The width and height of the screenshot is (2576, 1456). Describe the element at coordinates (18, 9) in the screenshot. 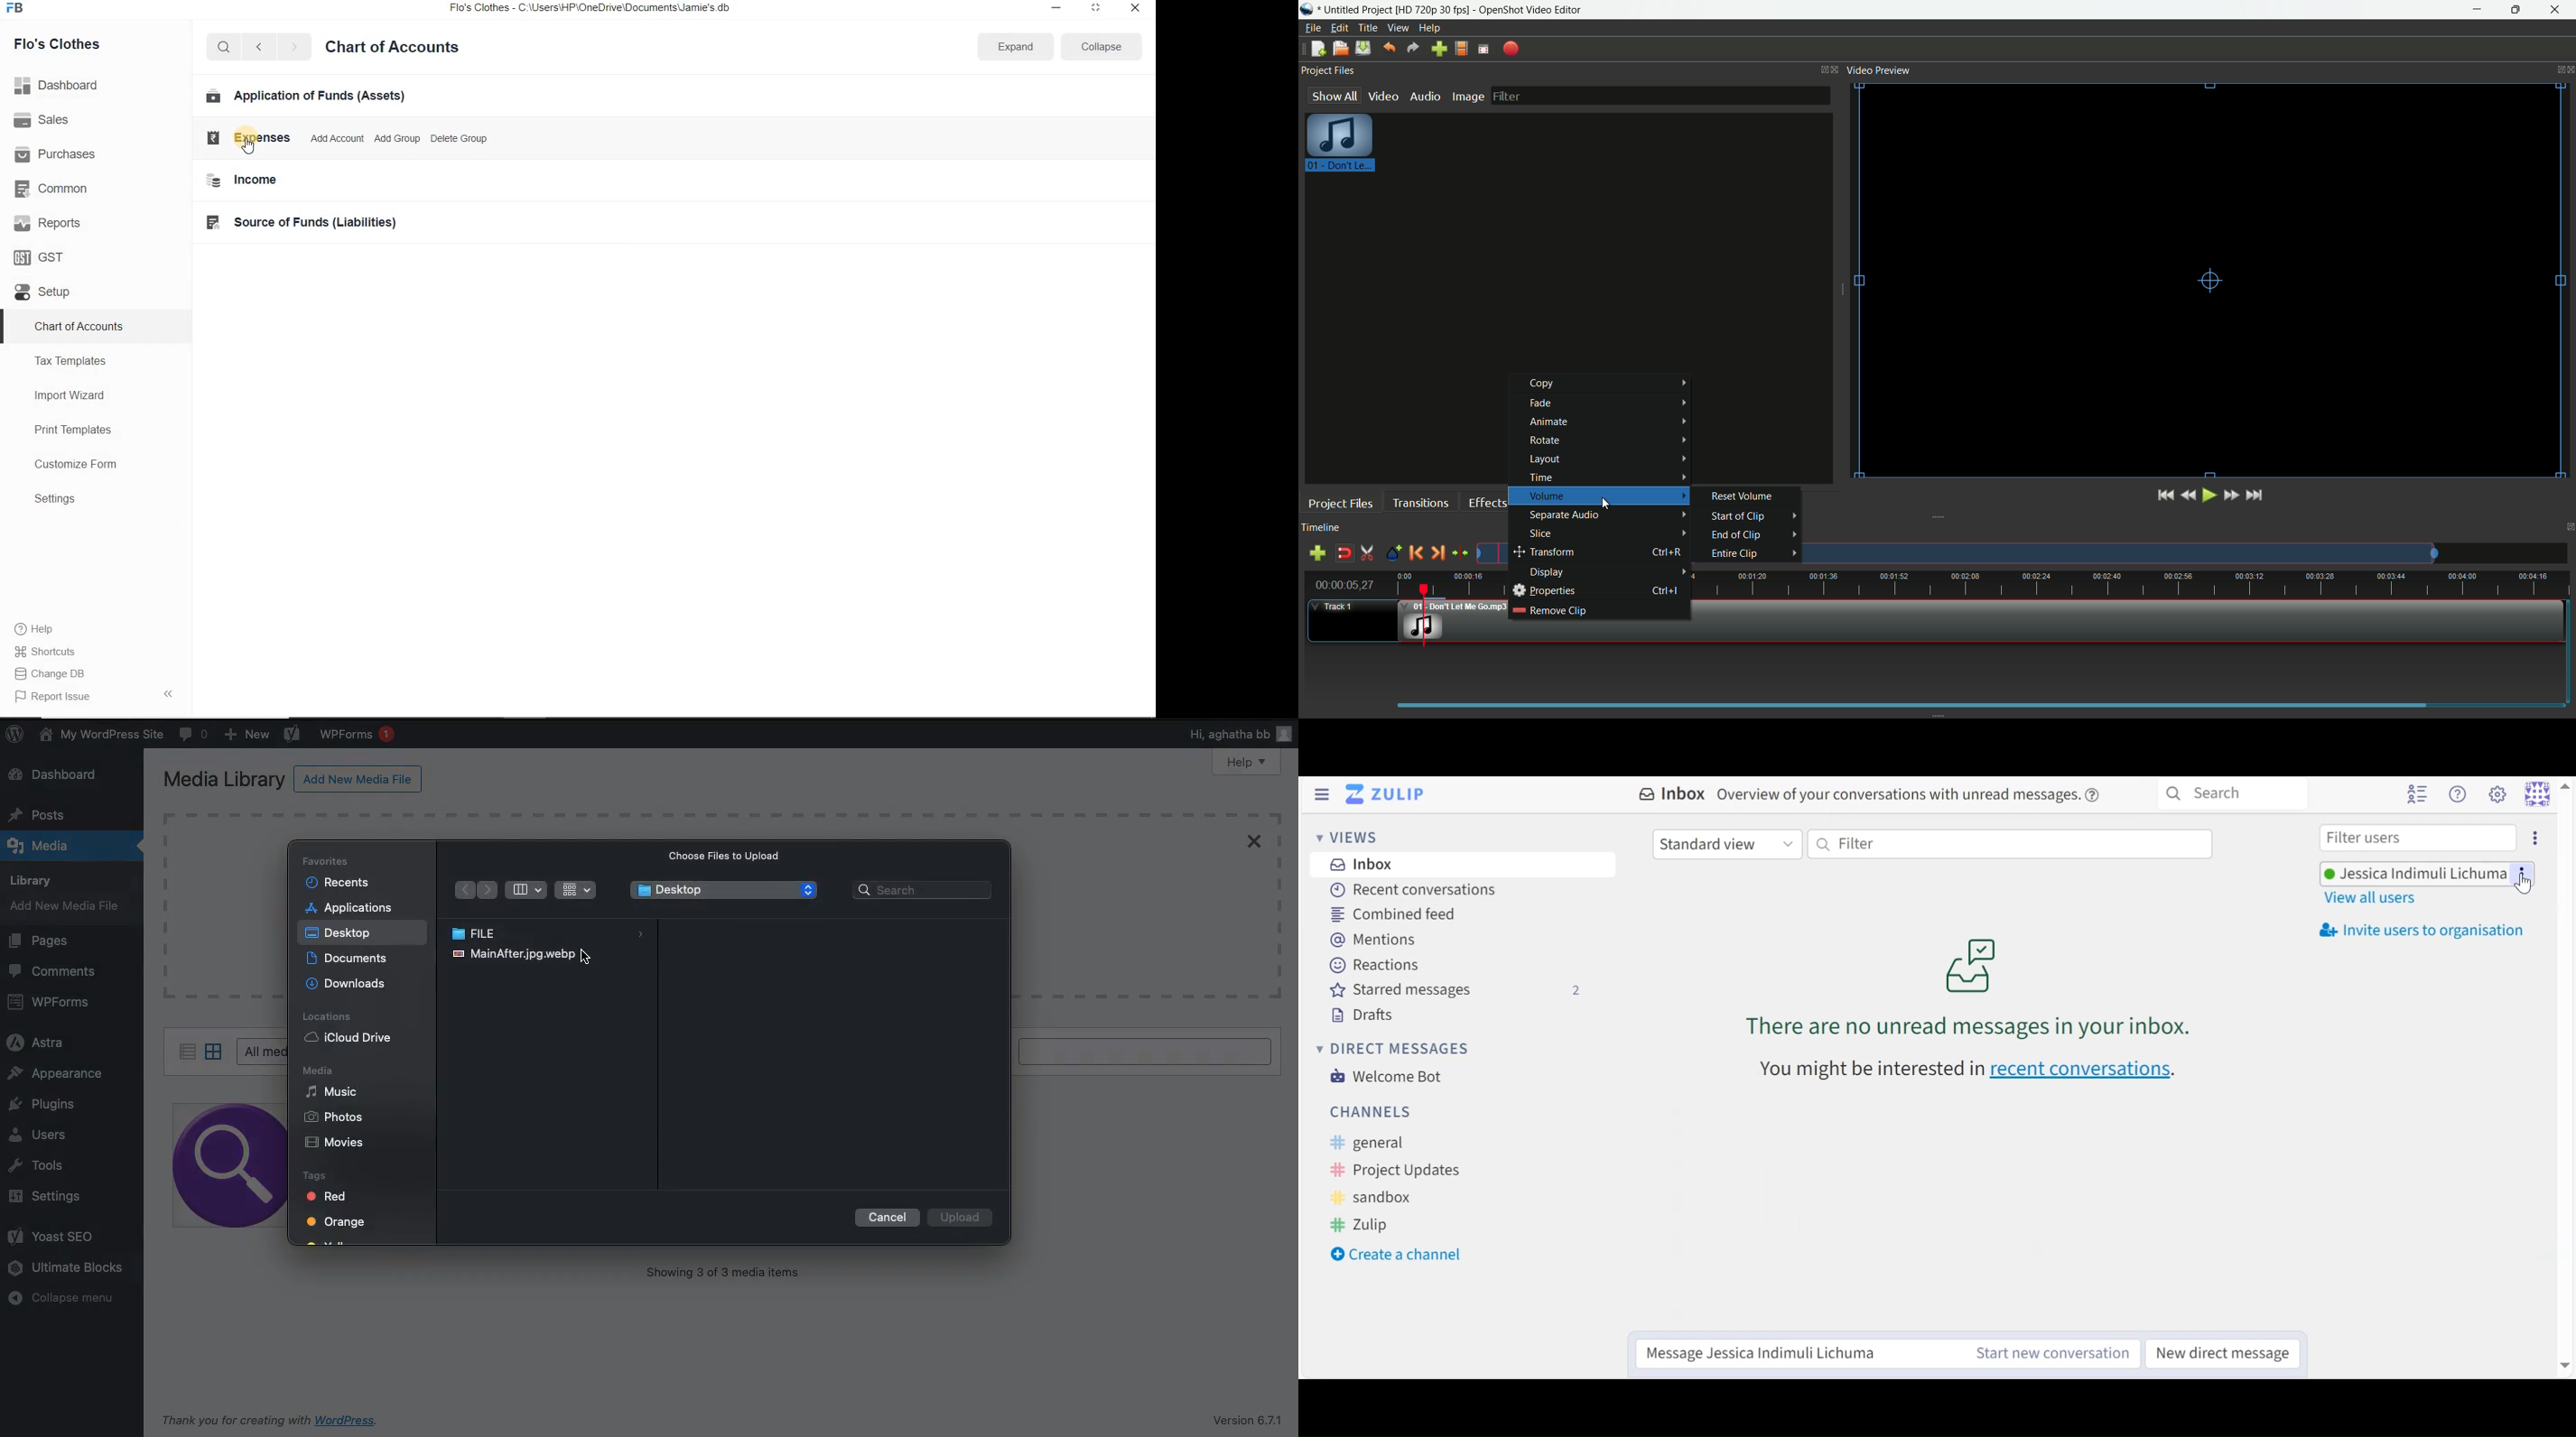

I see `frappe books logo` at that location.